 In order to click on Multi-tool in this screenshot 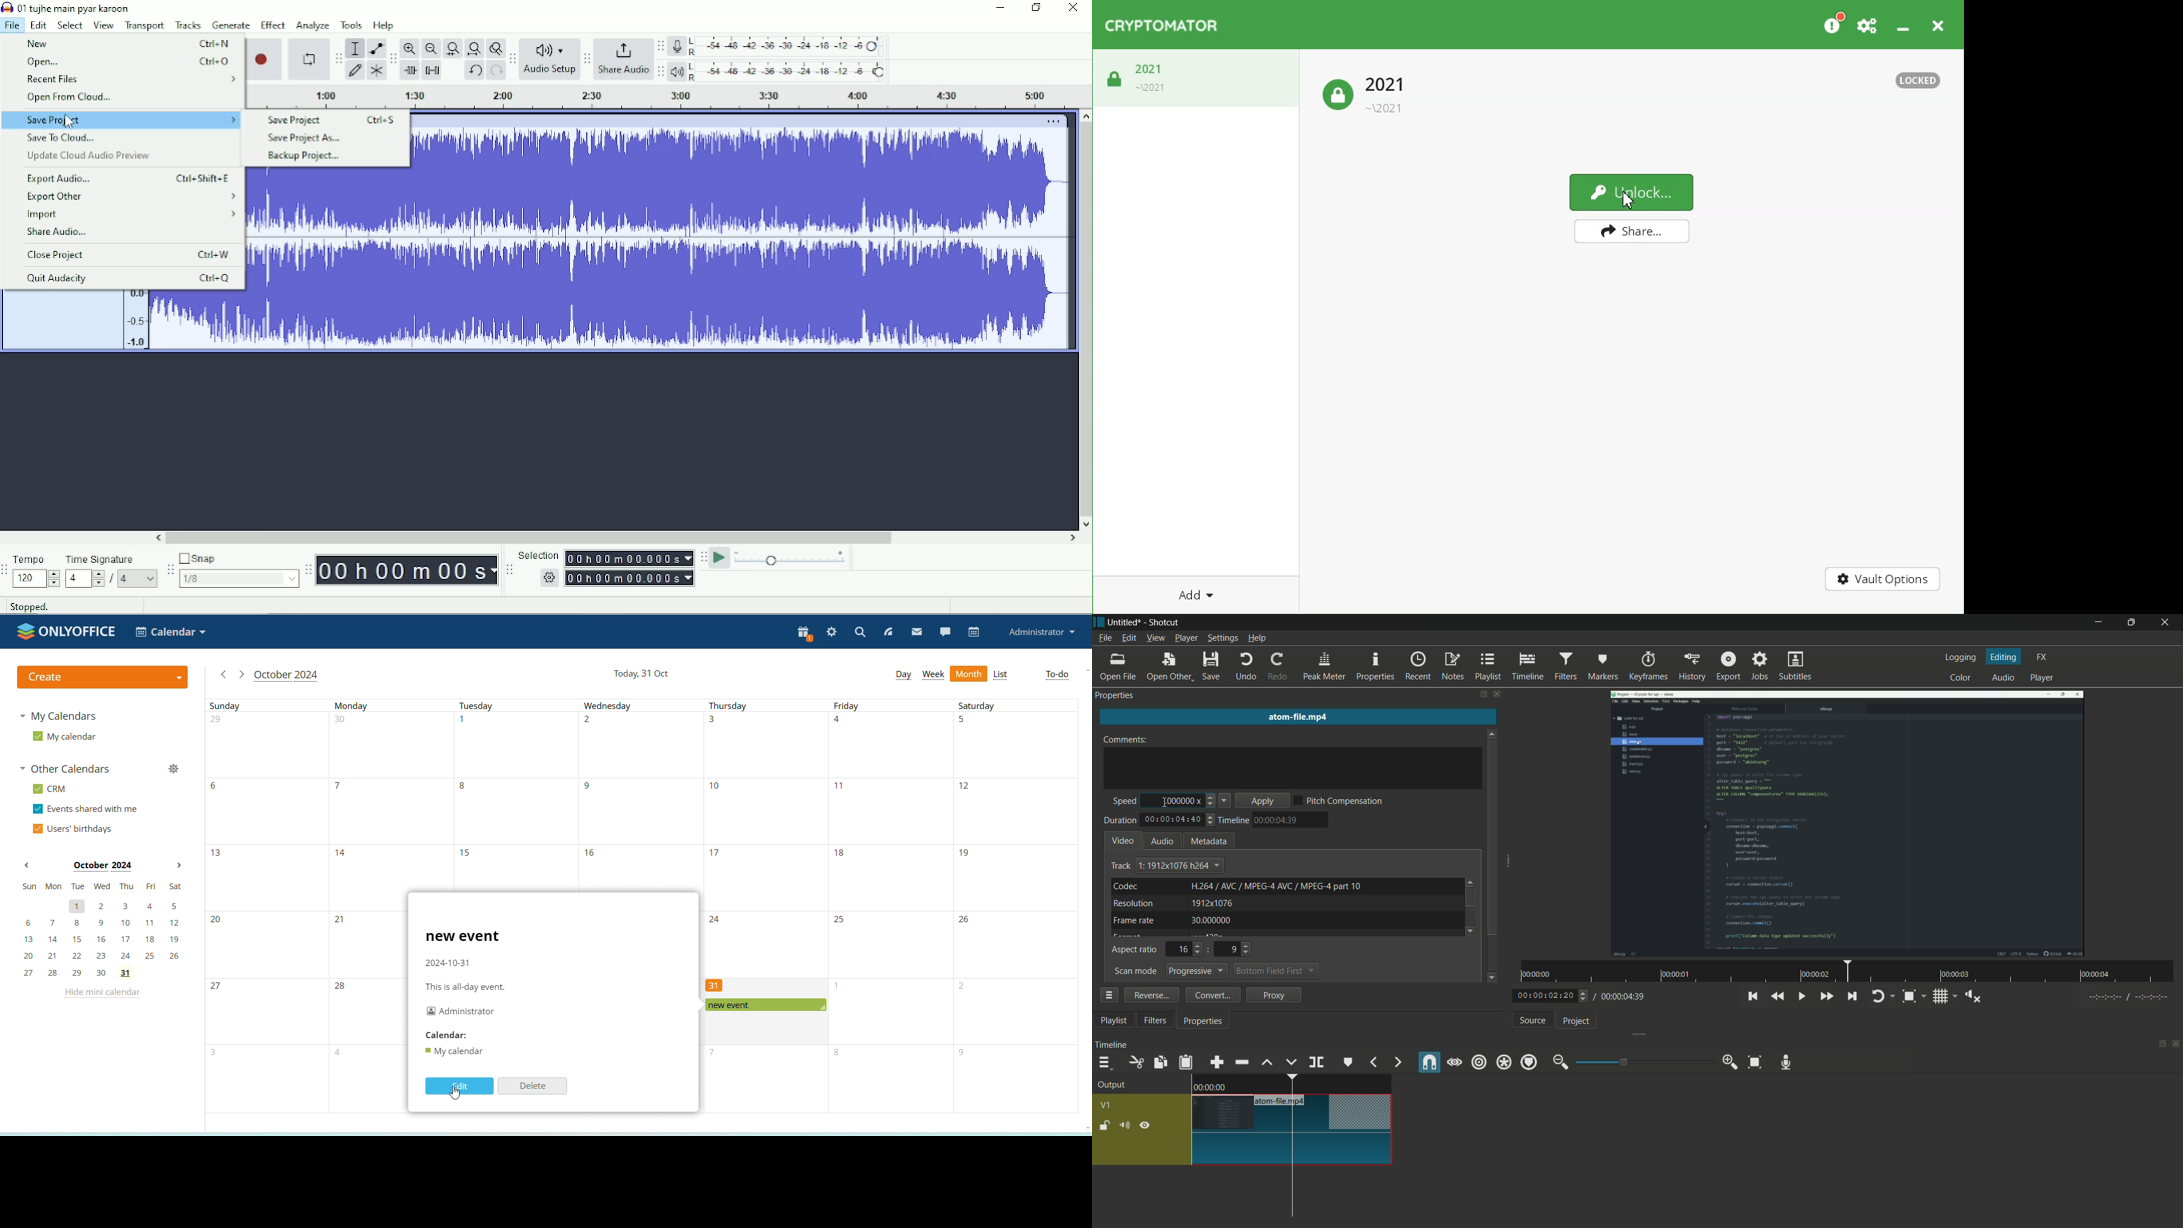, I will do `click(375, 72)`.